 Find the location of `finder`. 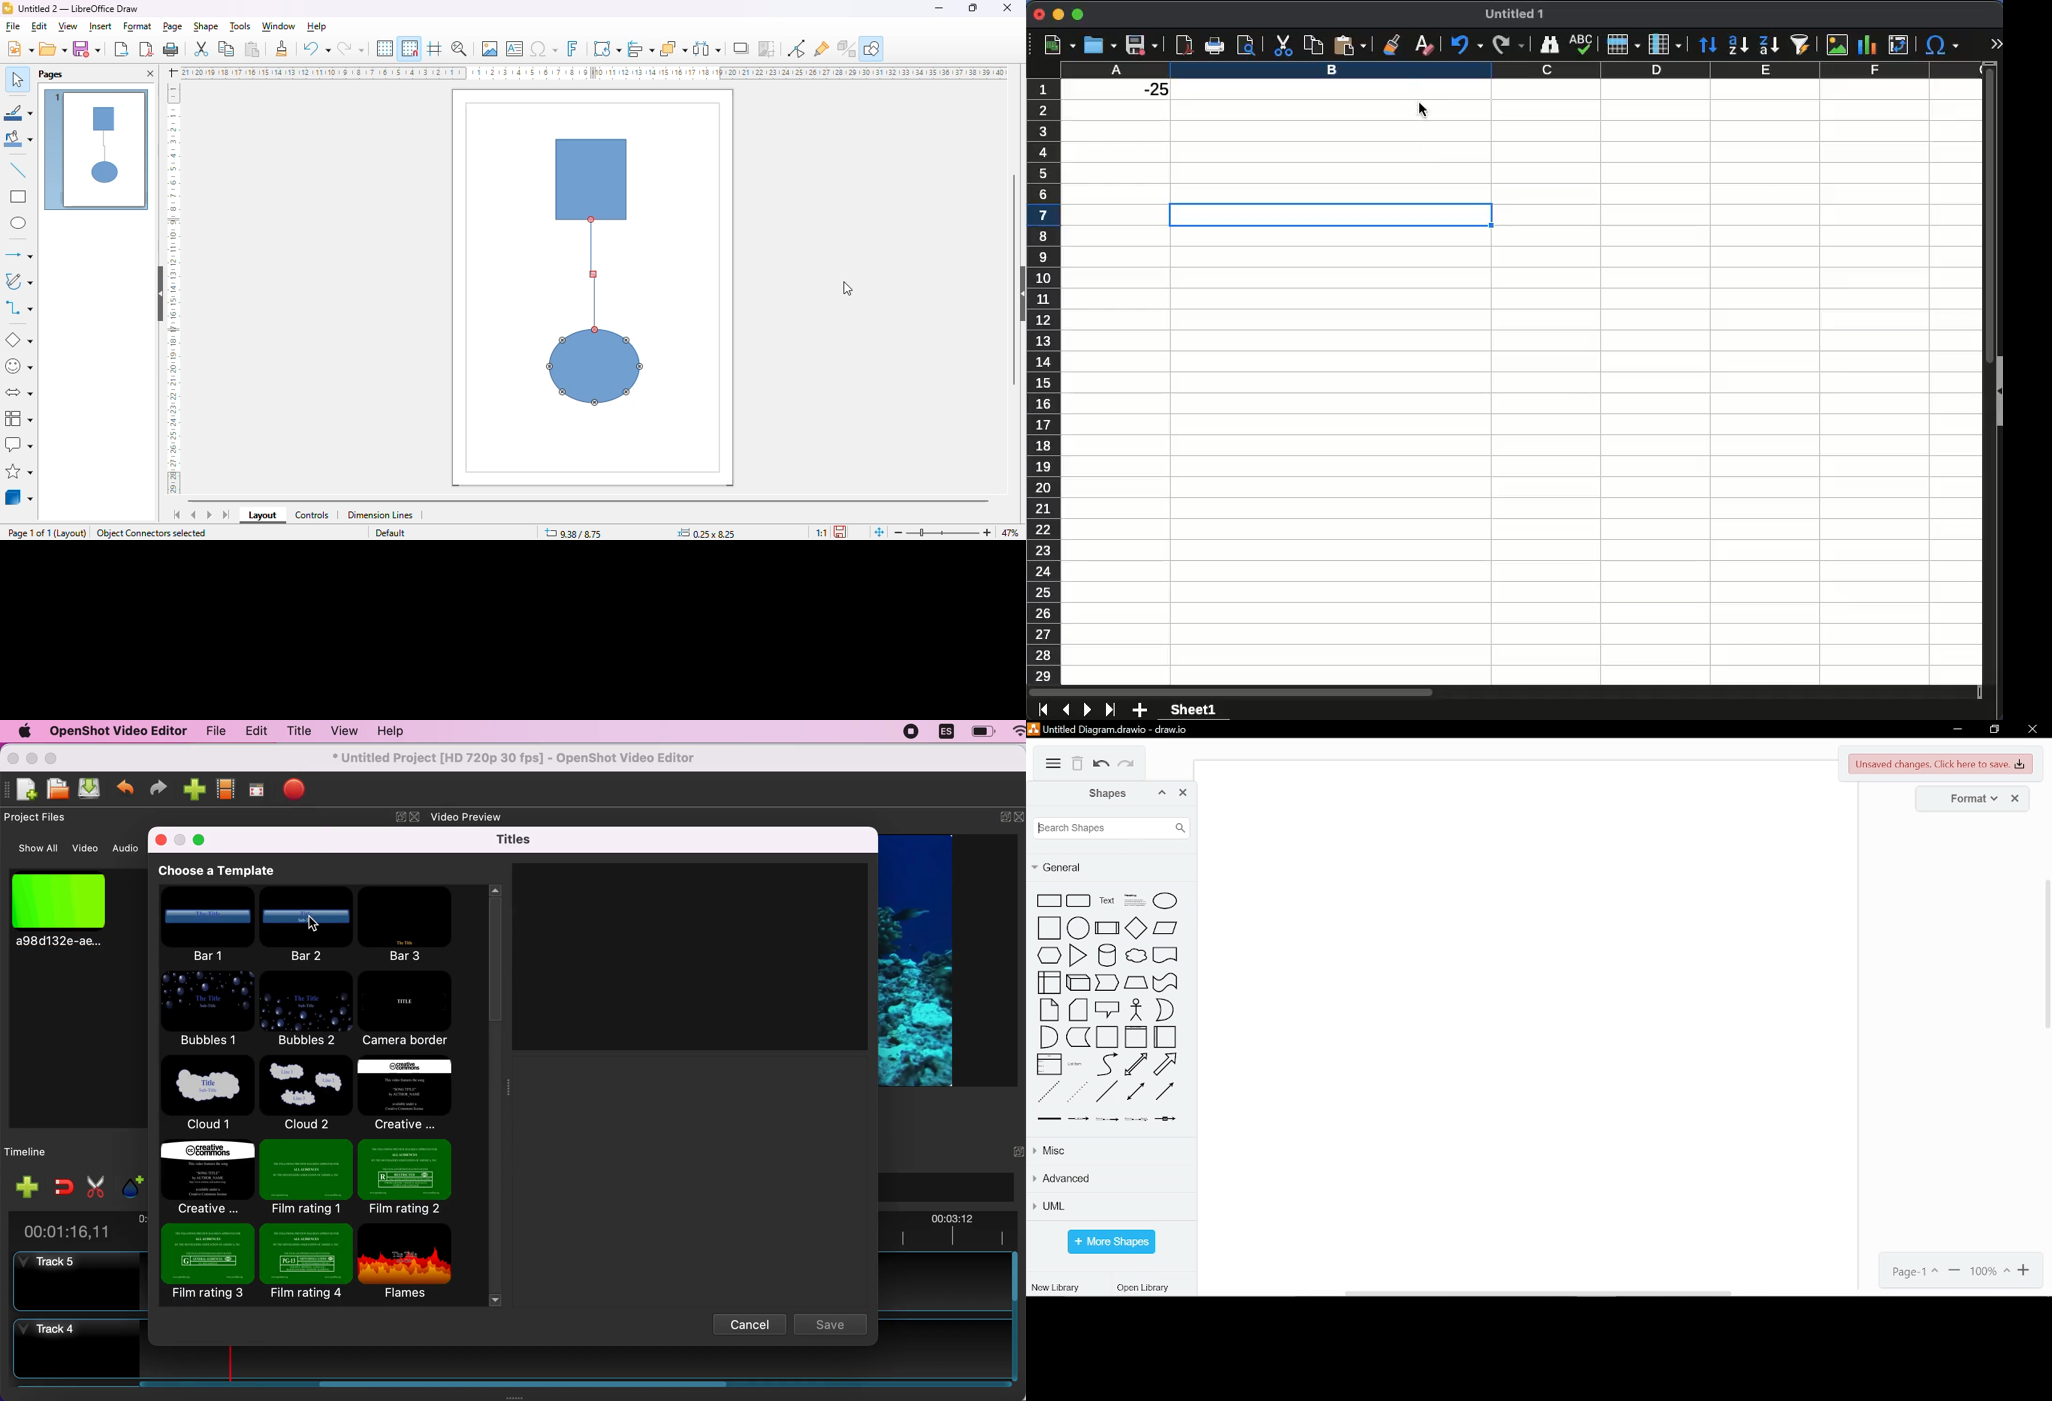

finder is located at coordinates (1551, 45).